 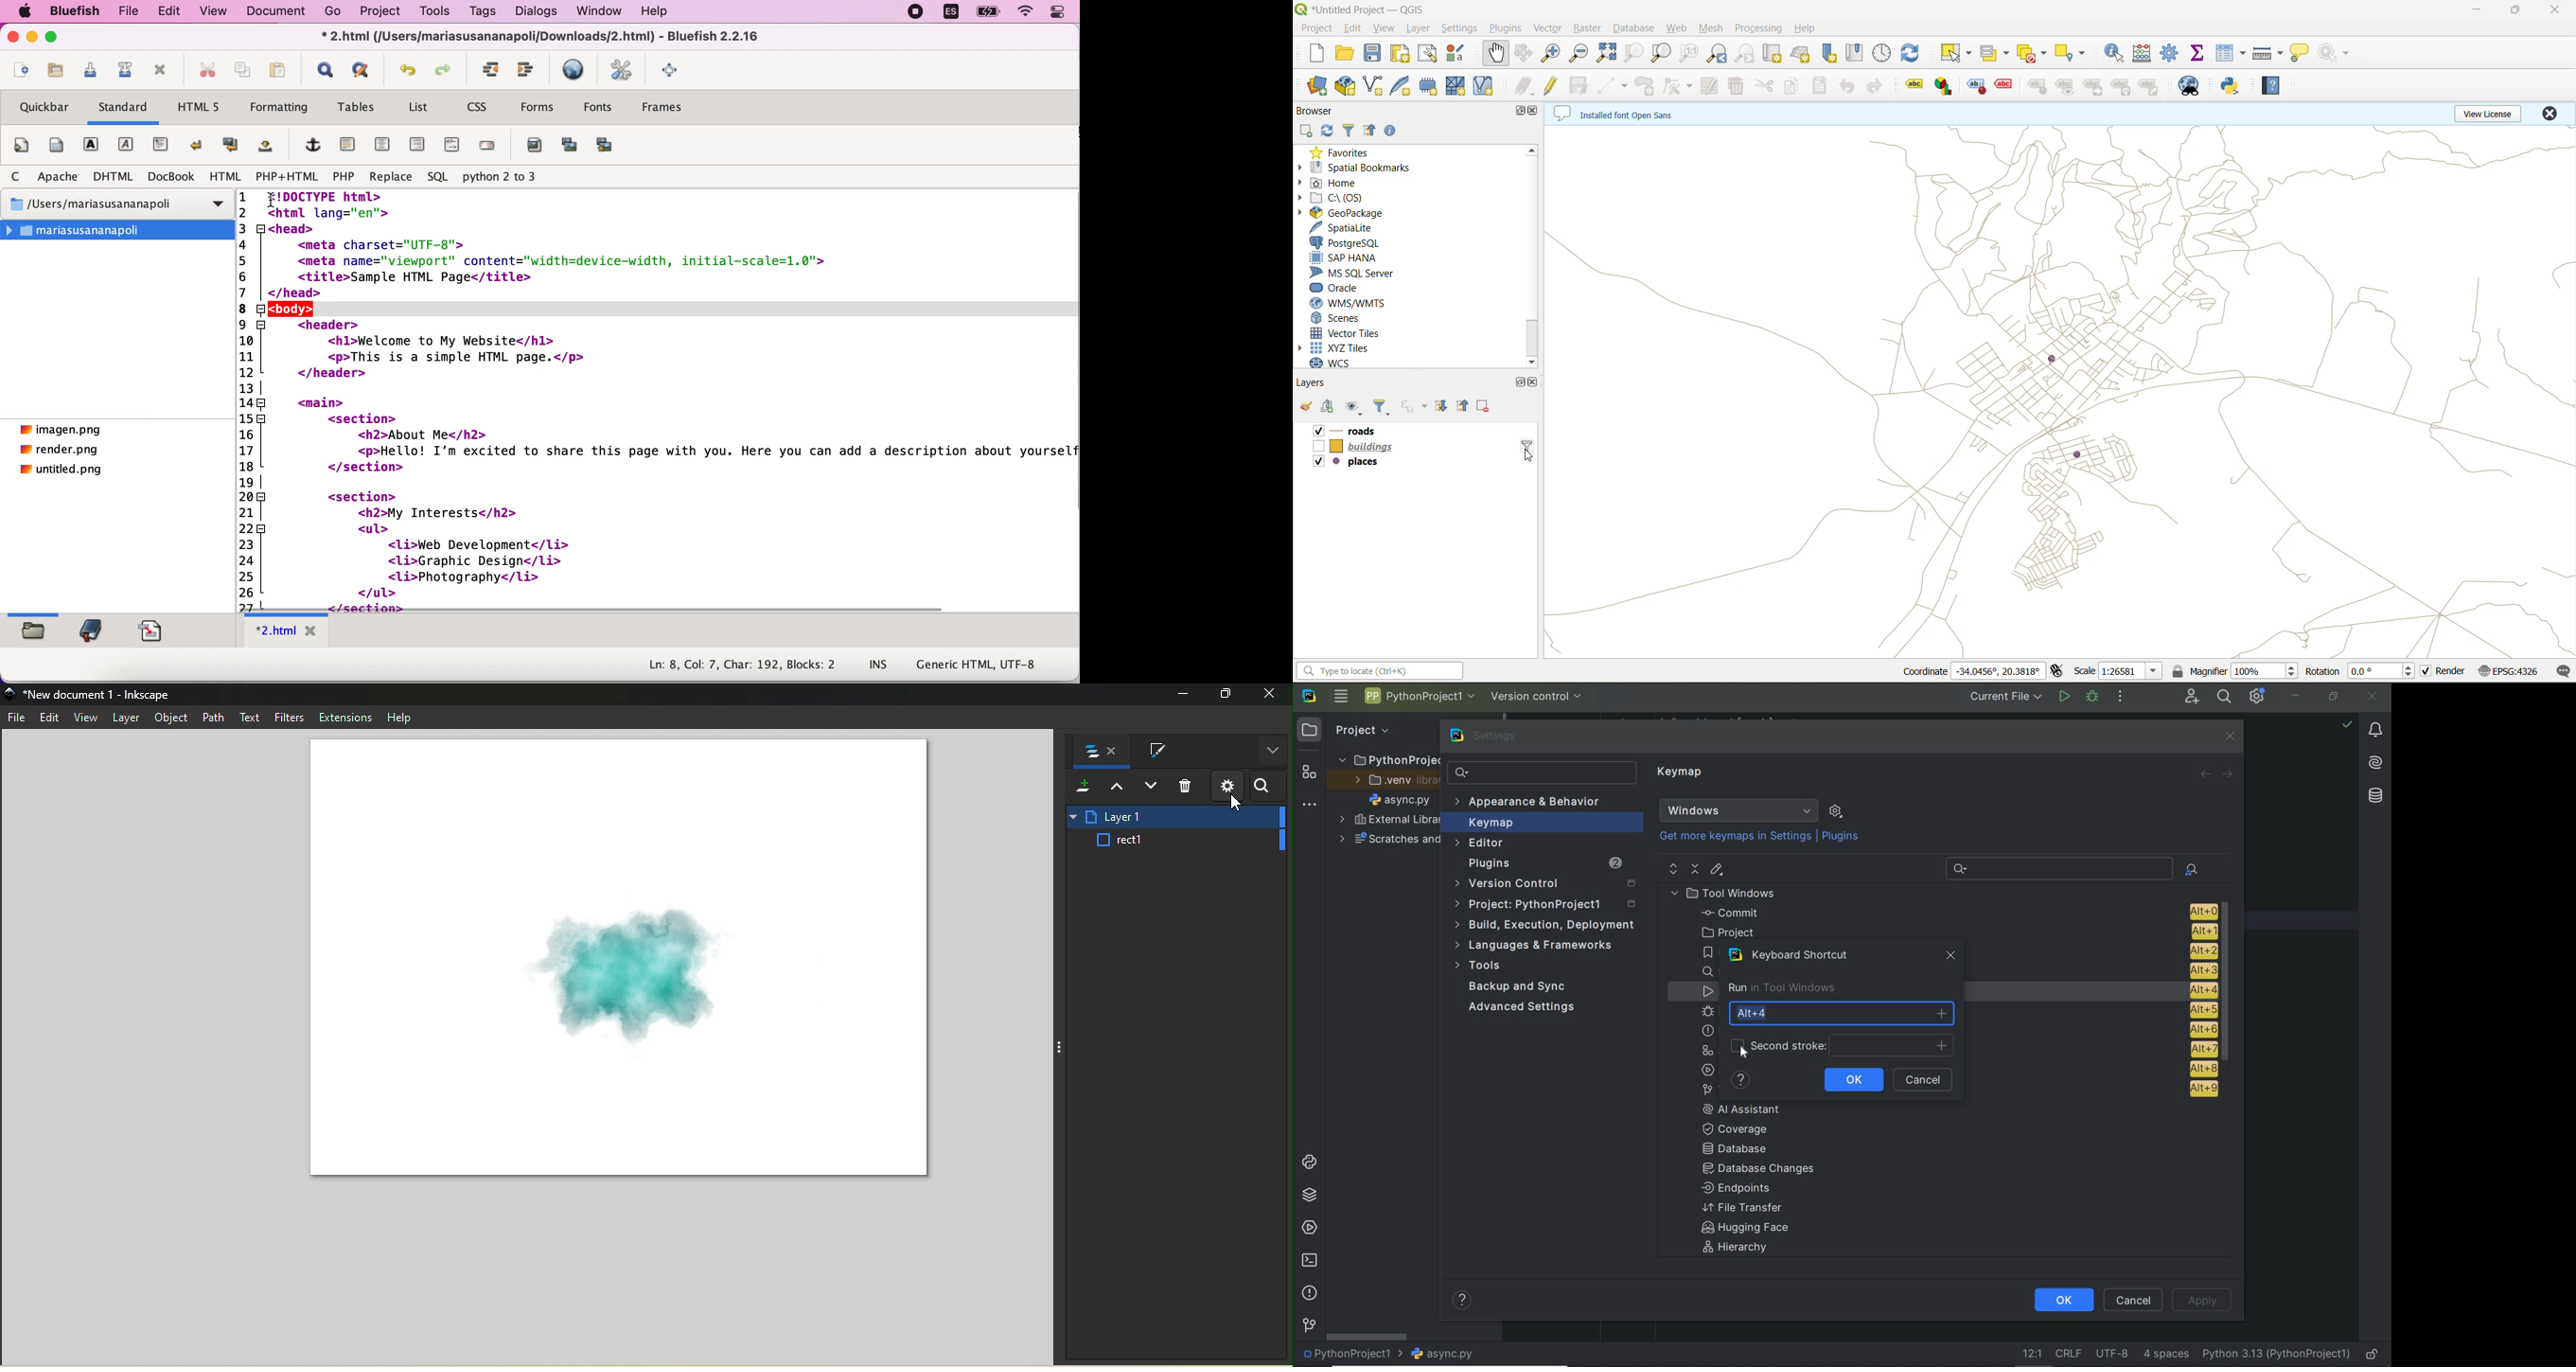 I want to click on forms, so click(x=540, y=107).